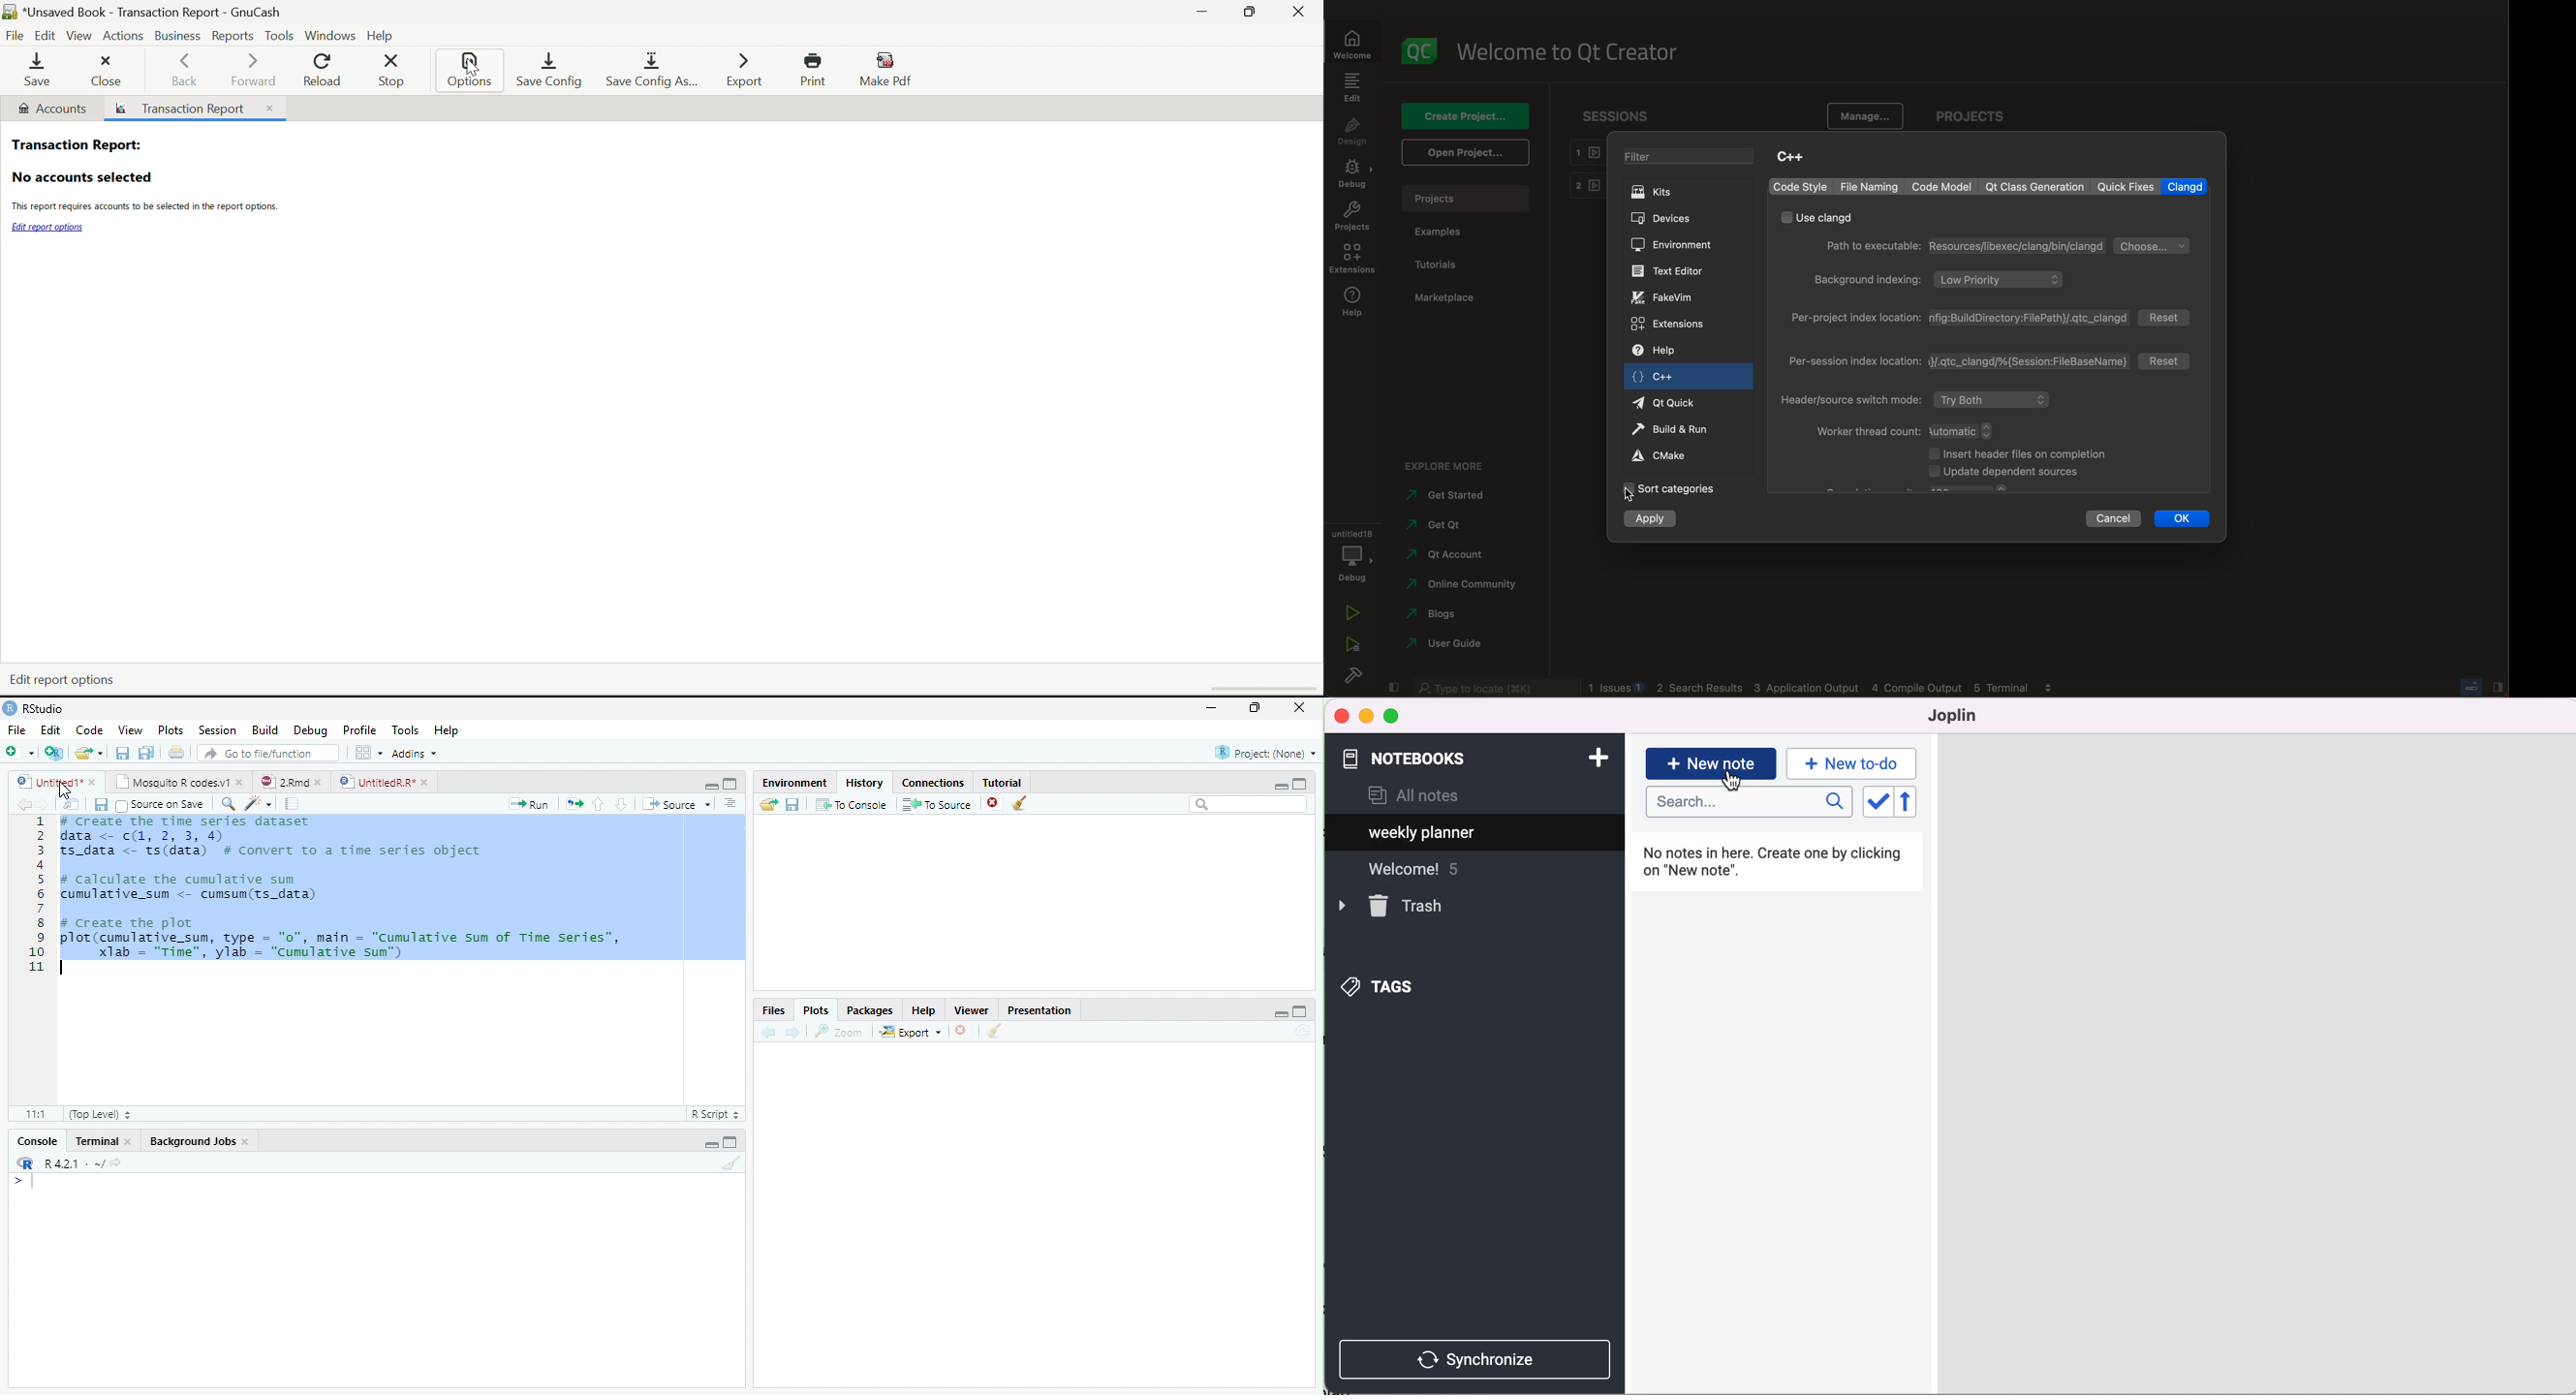 The width and height of the screenshot is (2576, 1400). I want to click on community, so click(1465, 584).